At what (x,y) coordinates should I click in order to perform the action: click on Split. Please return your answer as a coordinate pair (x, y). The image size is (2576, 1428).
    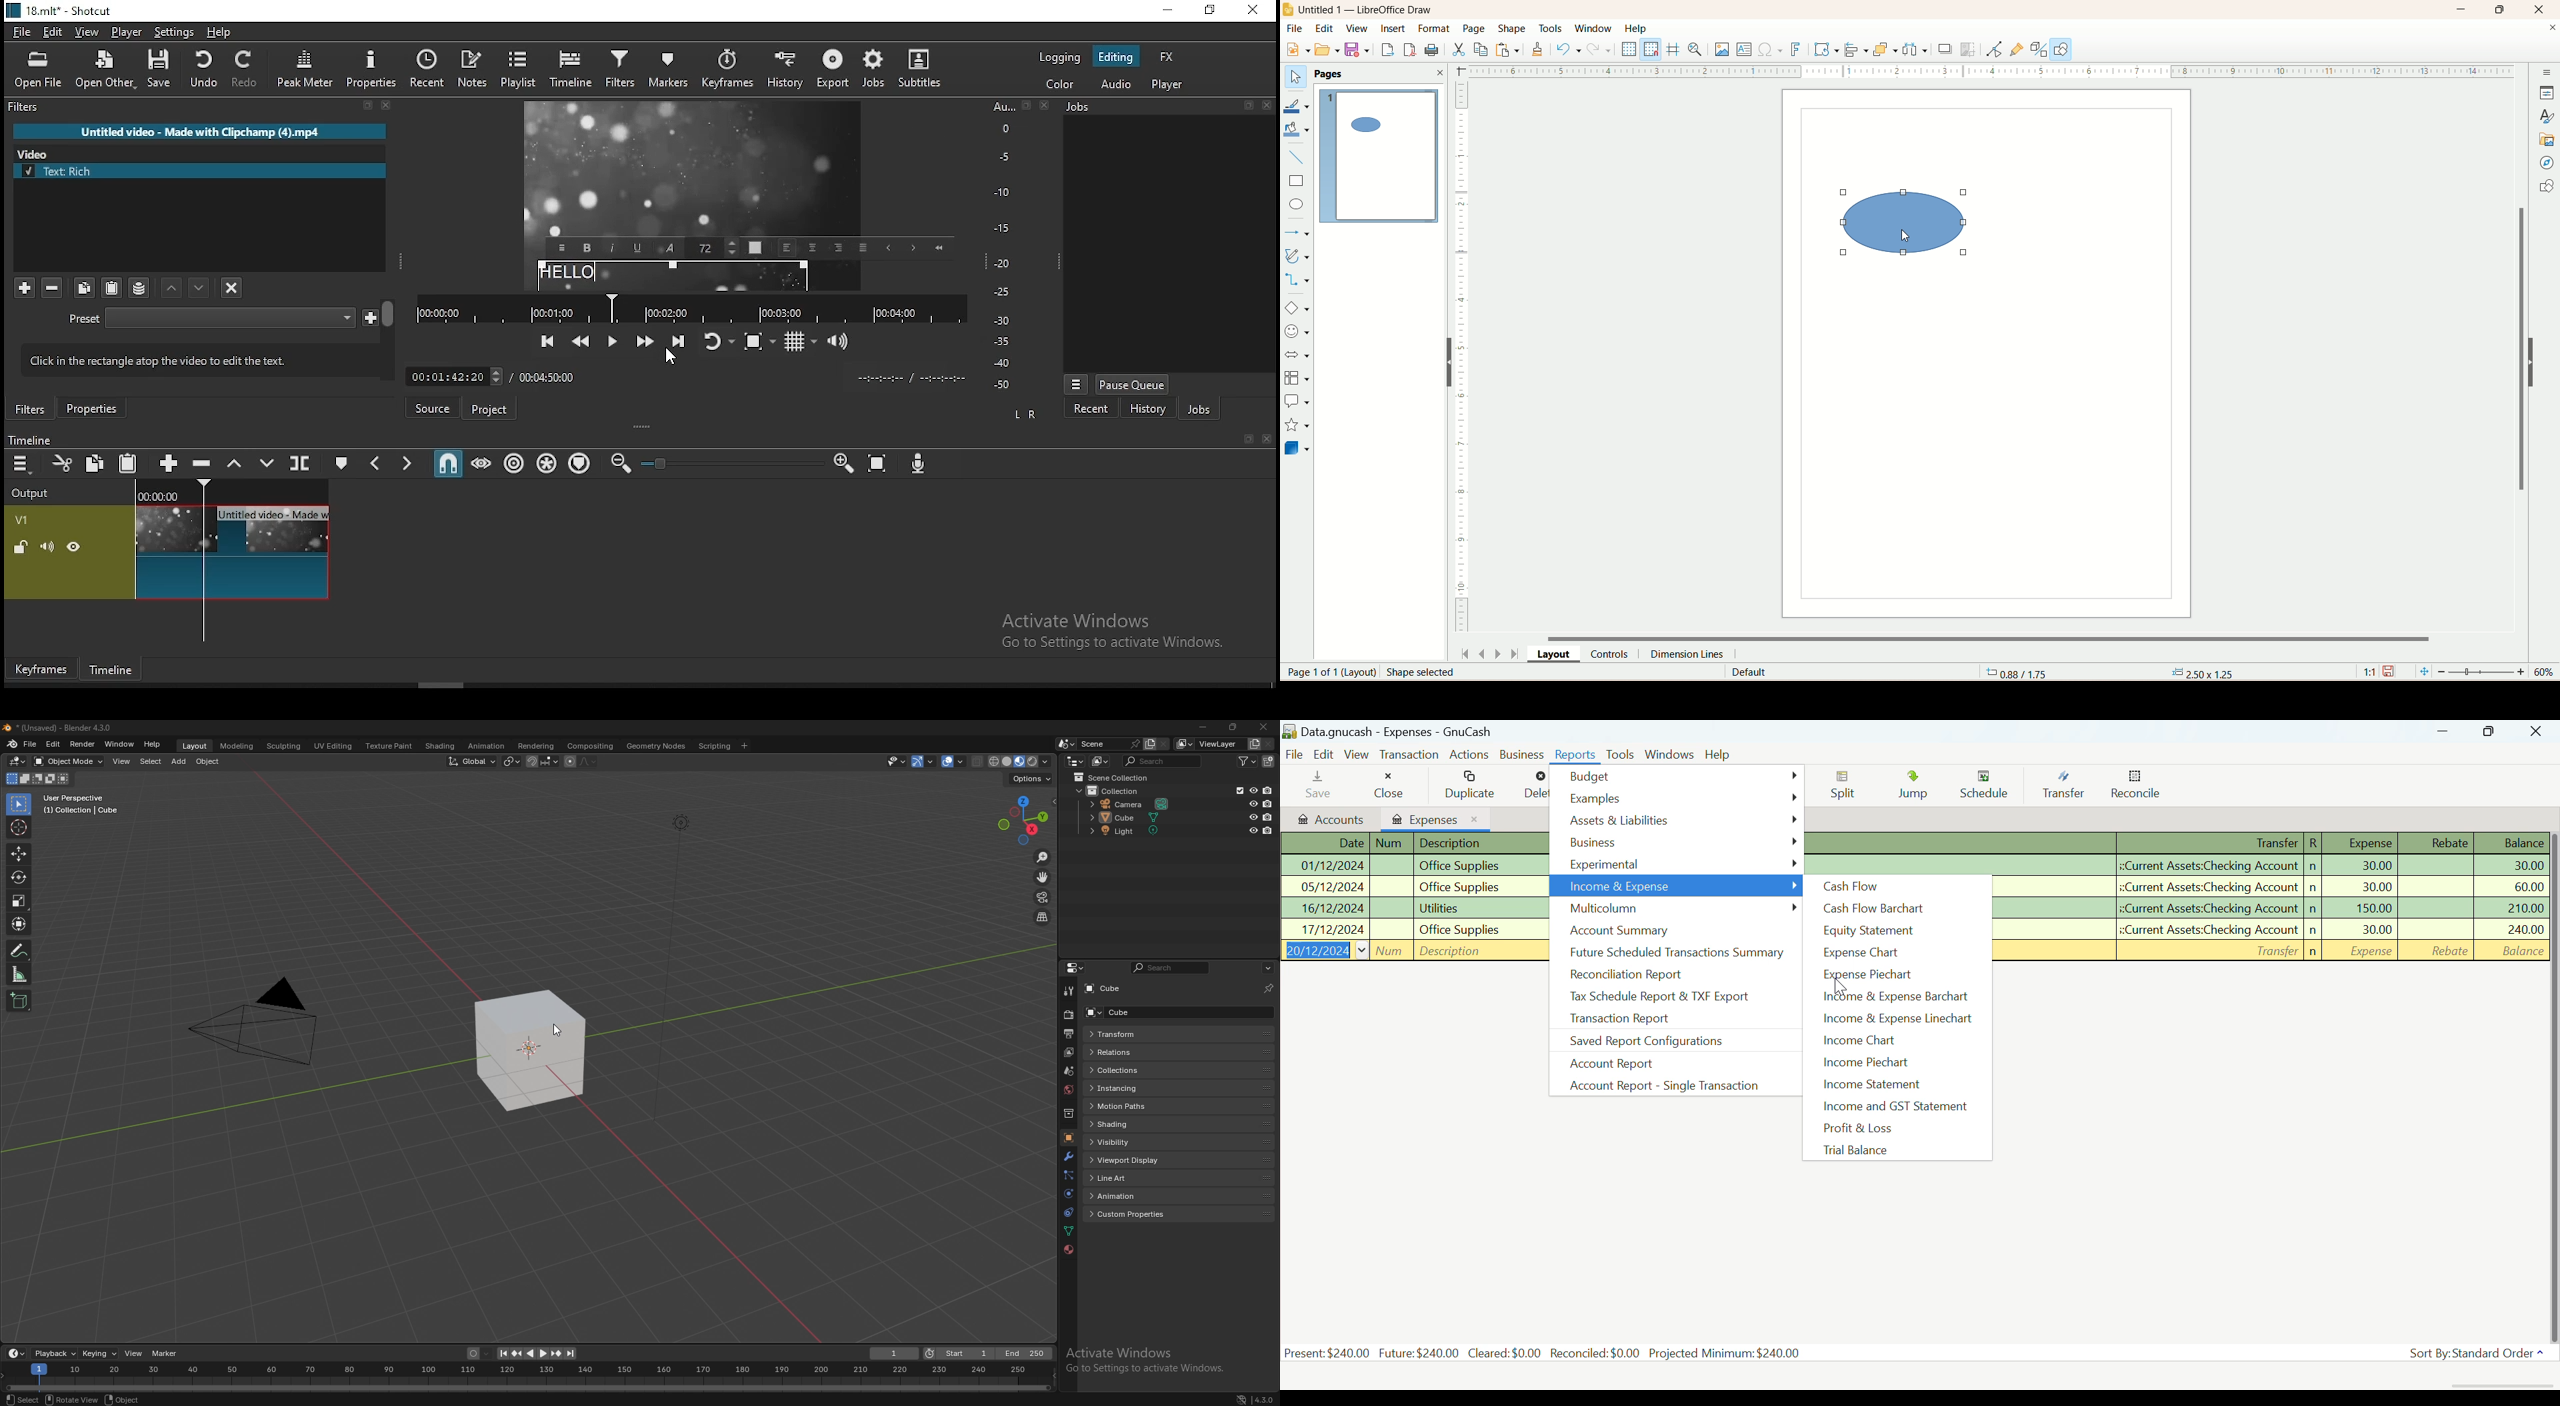
    Looking at the image, I should click on (1845, 786).